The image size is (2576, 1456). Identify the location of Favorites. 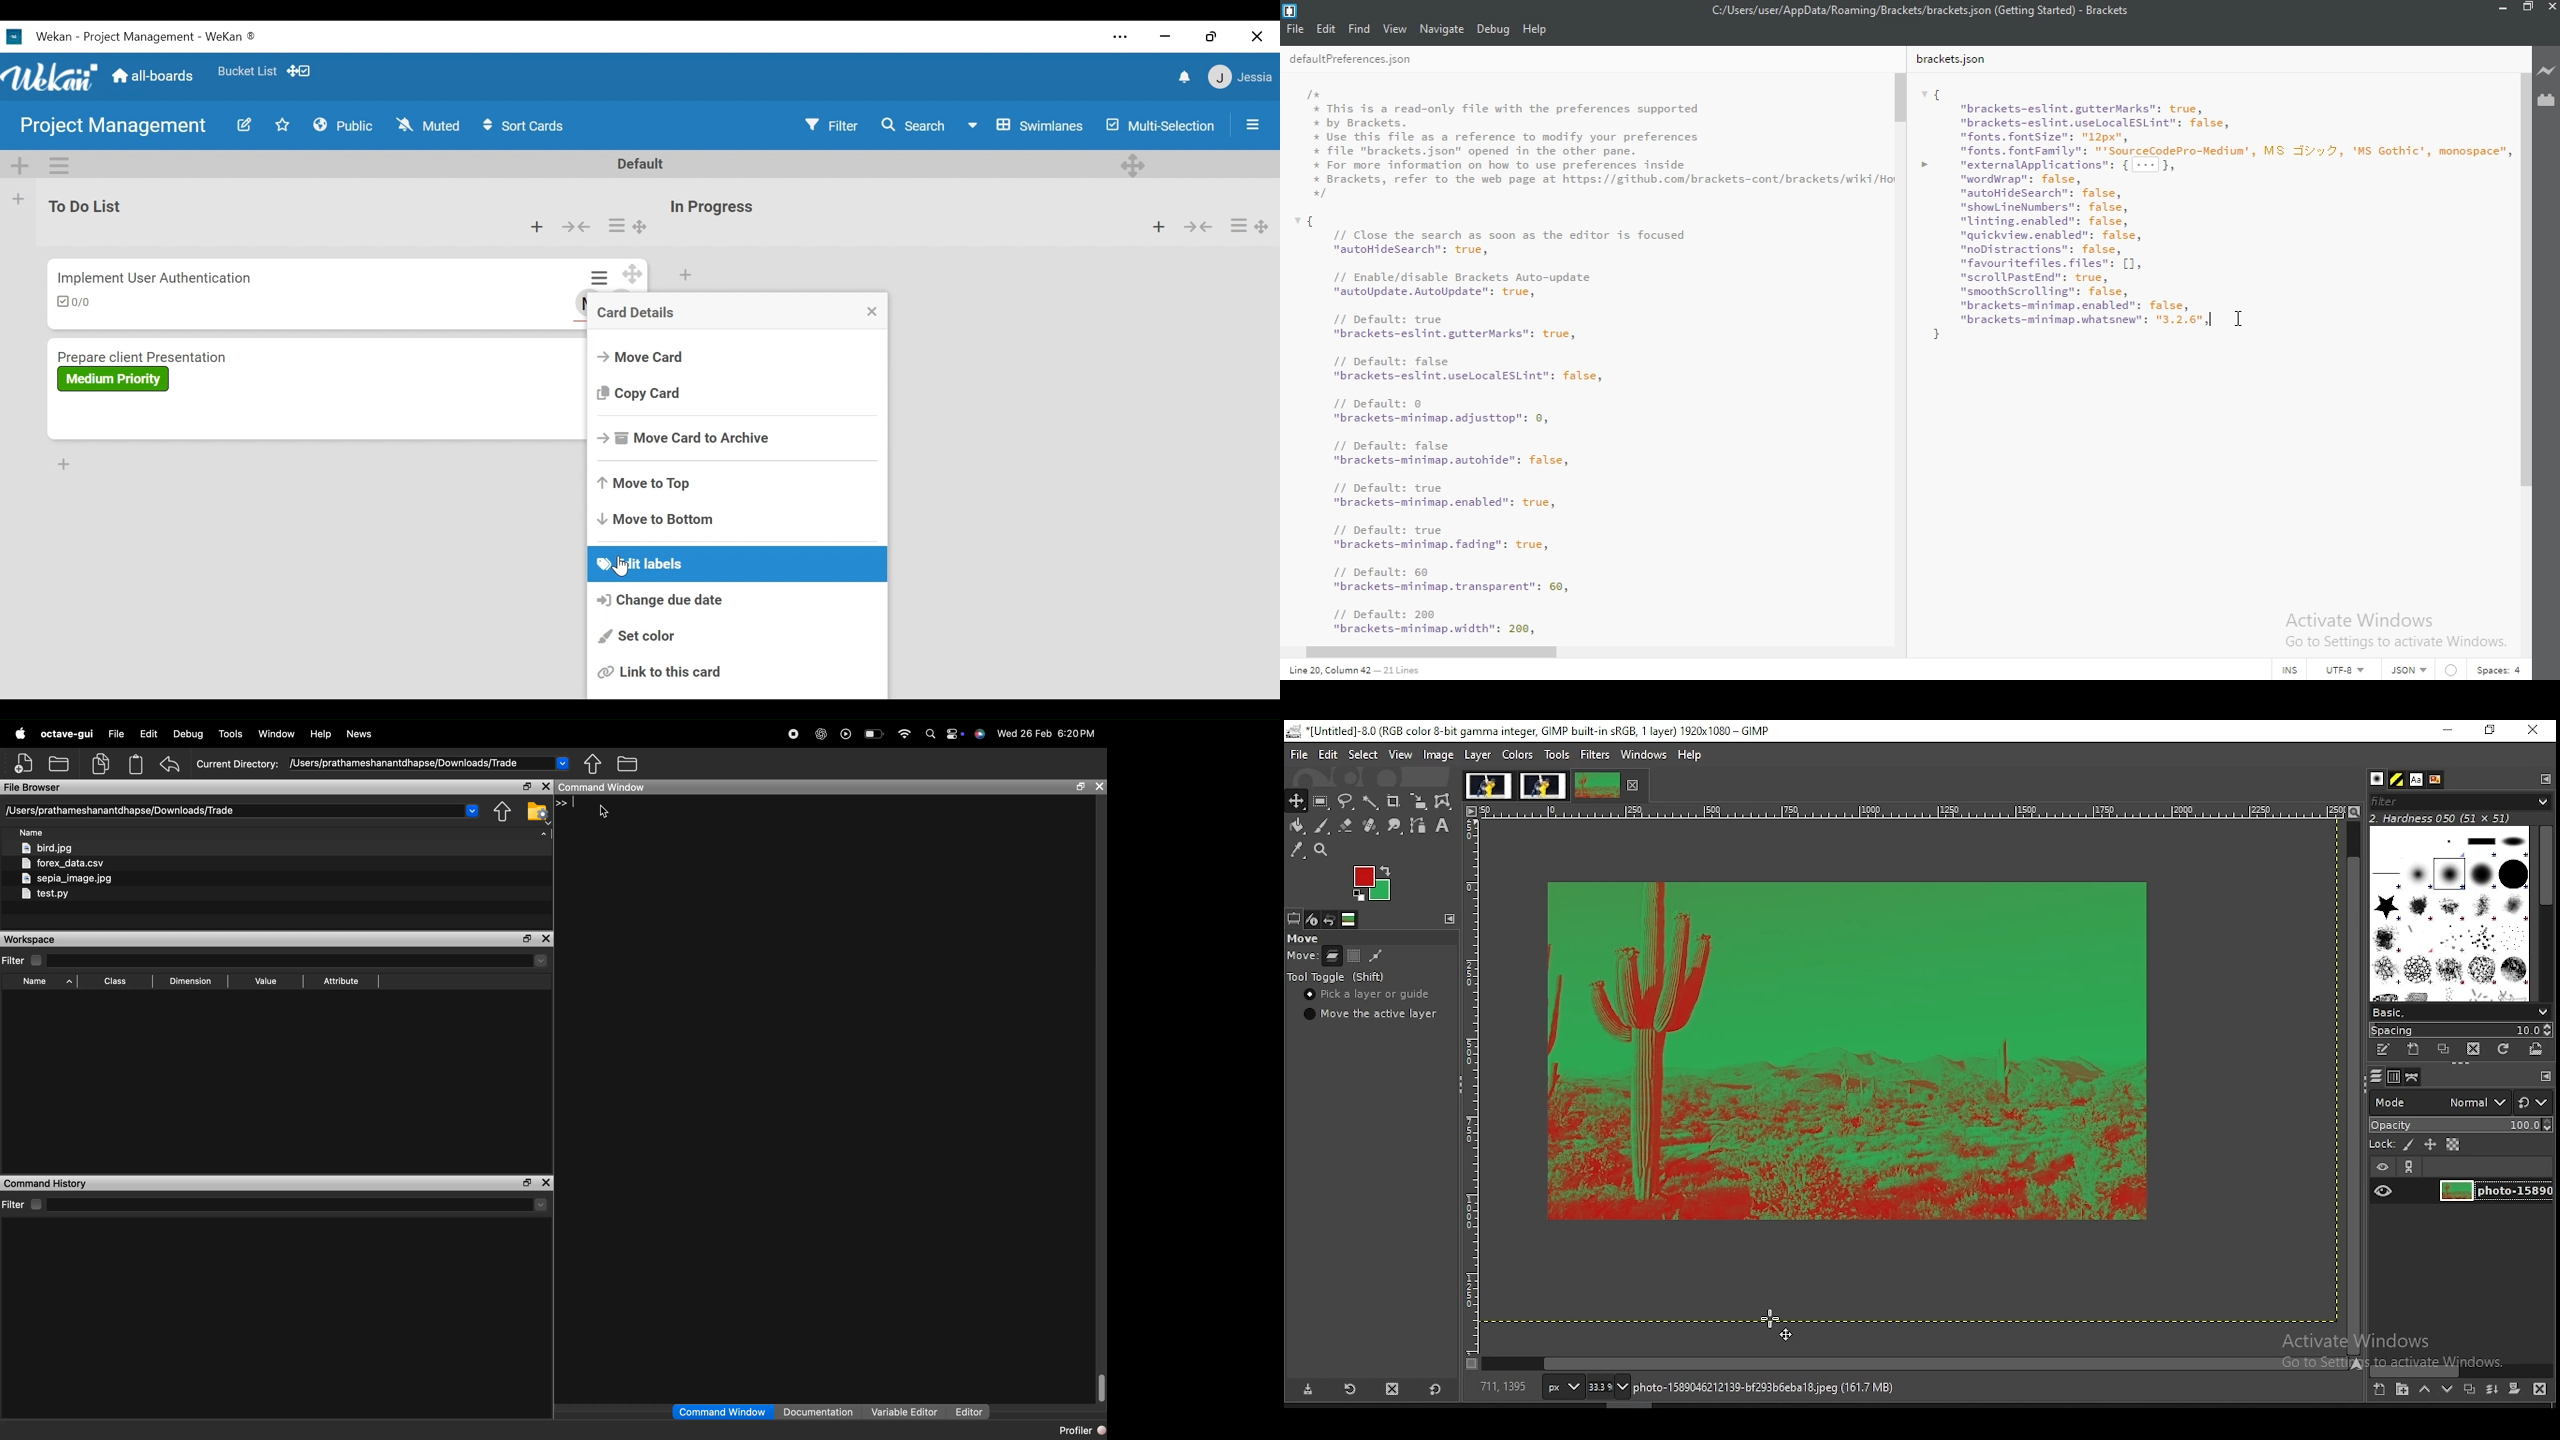
(247, 69).